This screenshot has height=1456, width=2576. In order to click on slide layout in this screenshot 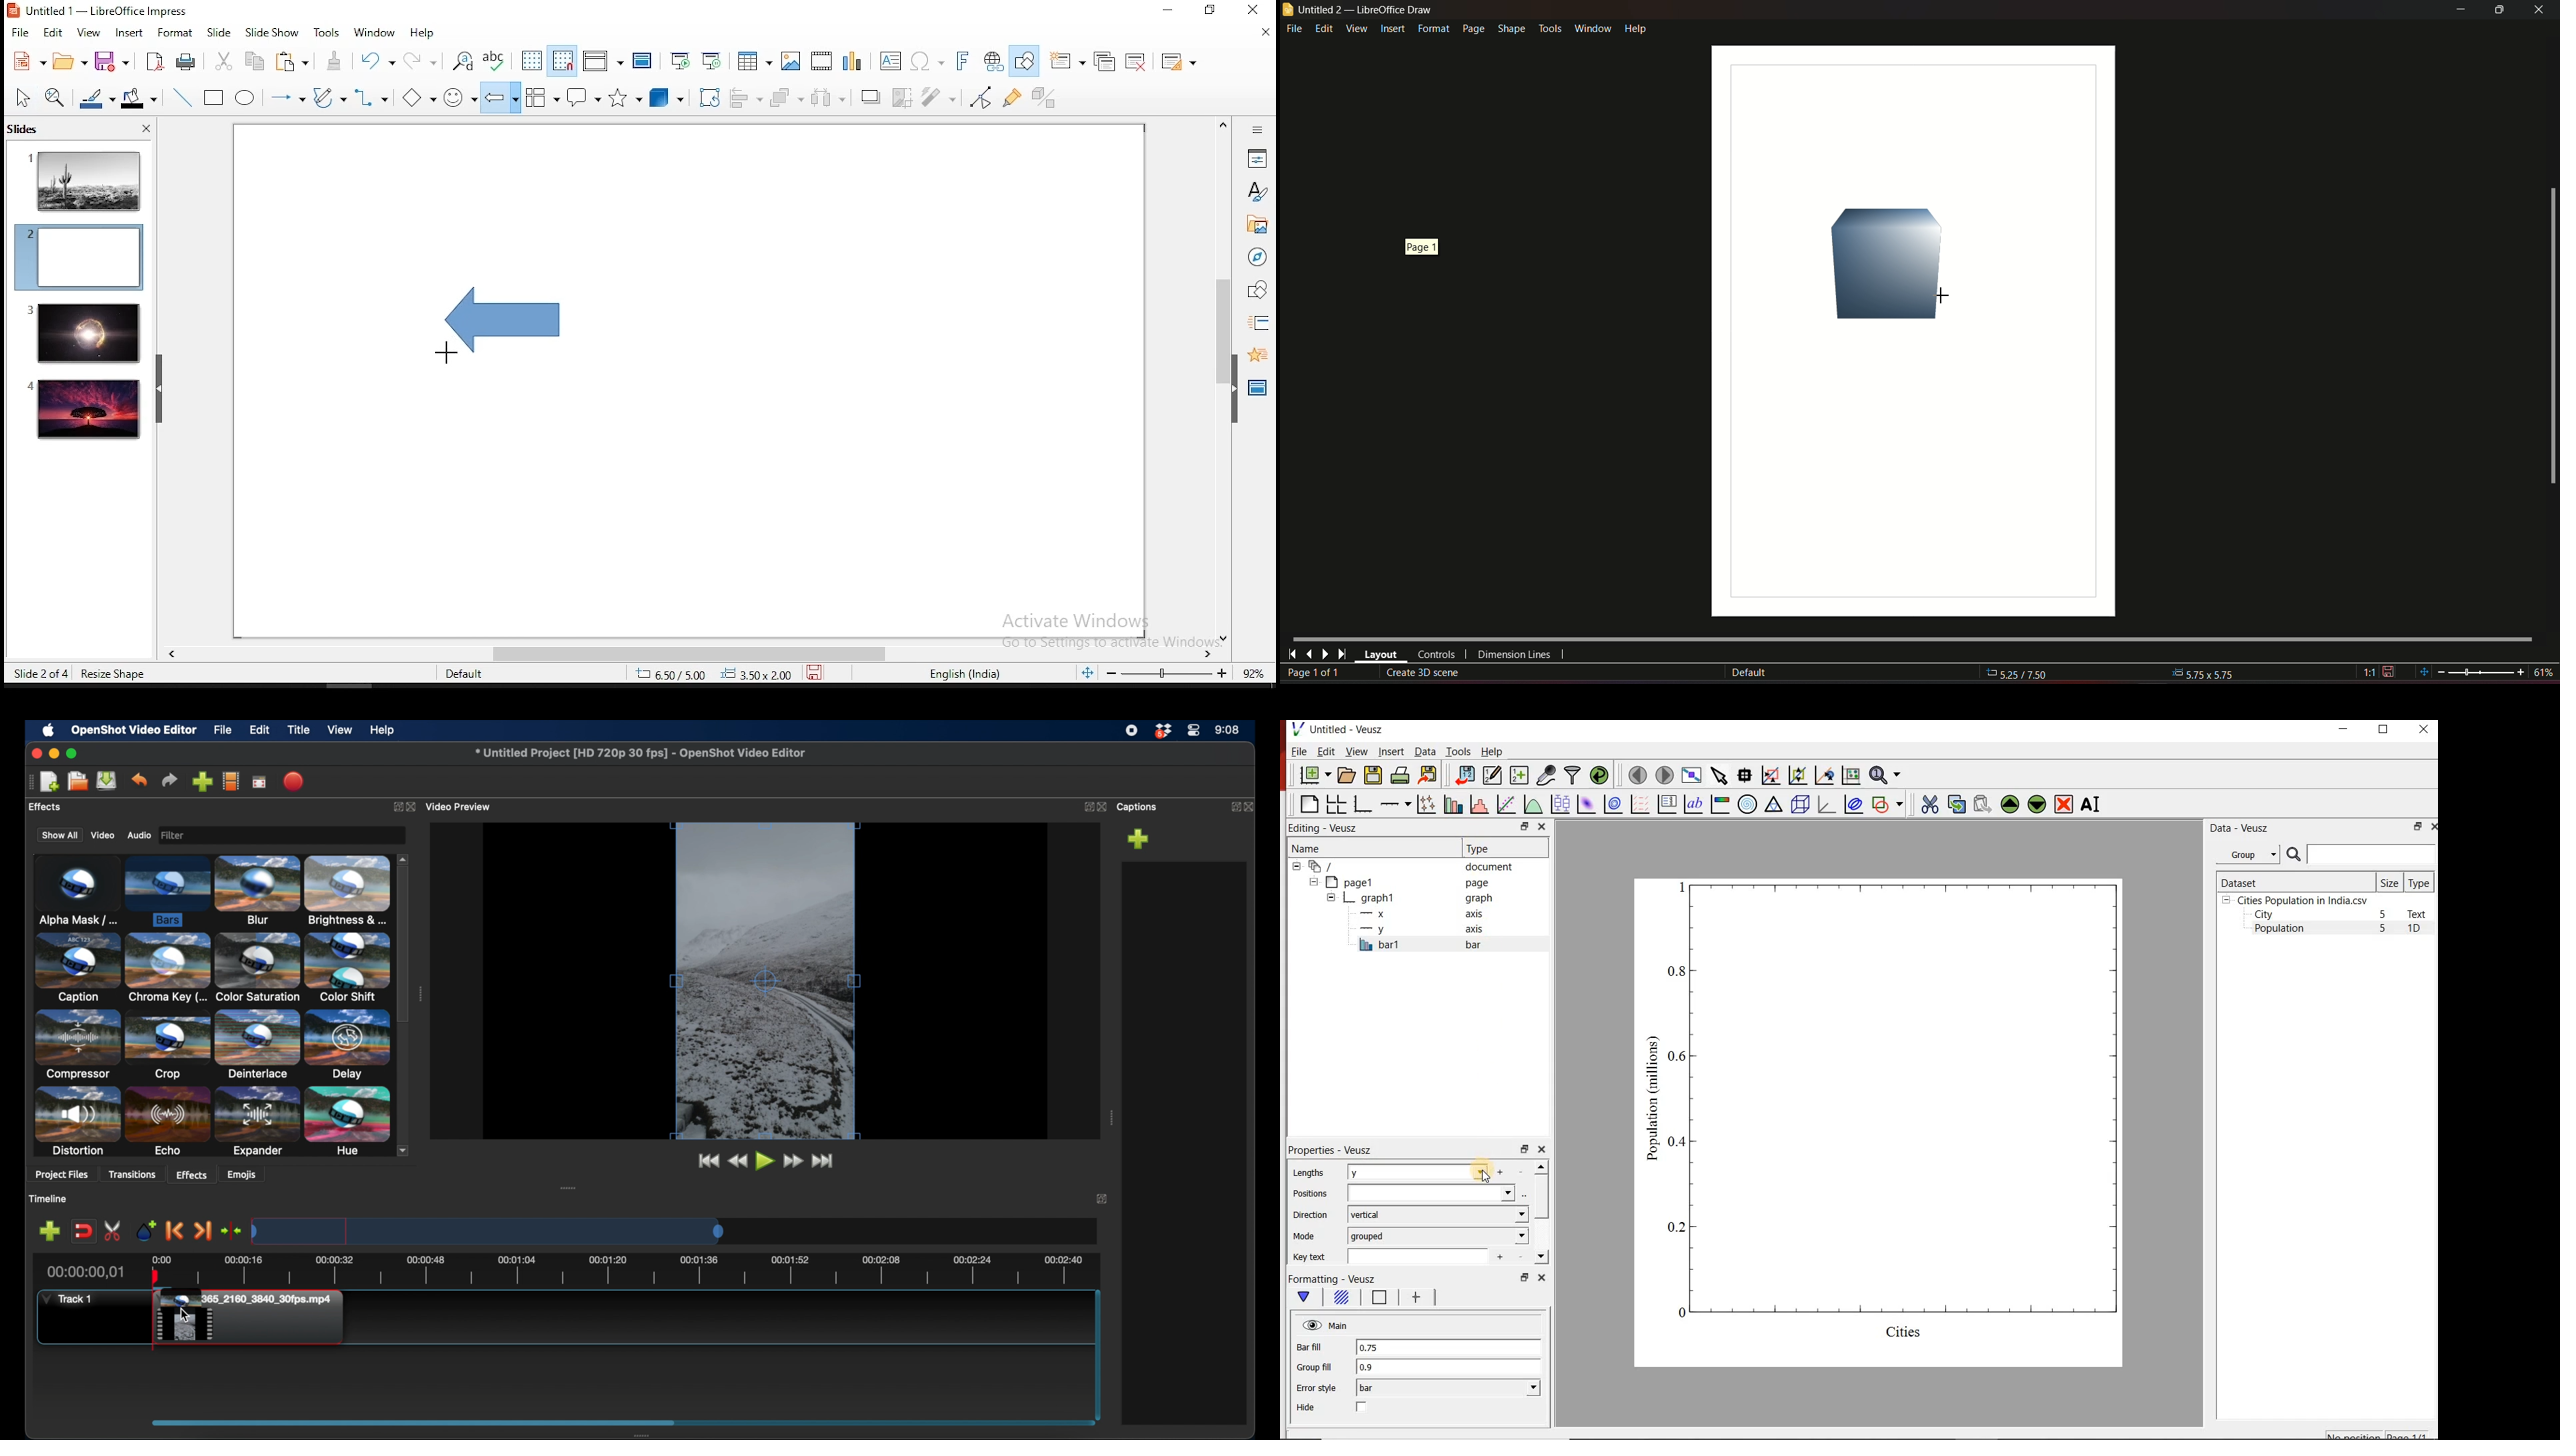, I will do `click(1176, 62)`.